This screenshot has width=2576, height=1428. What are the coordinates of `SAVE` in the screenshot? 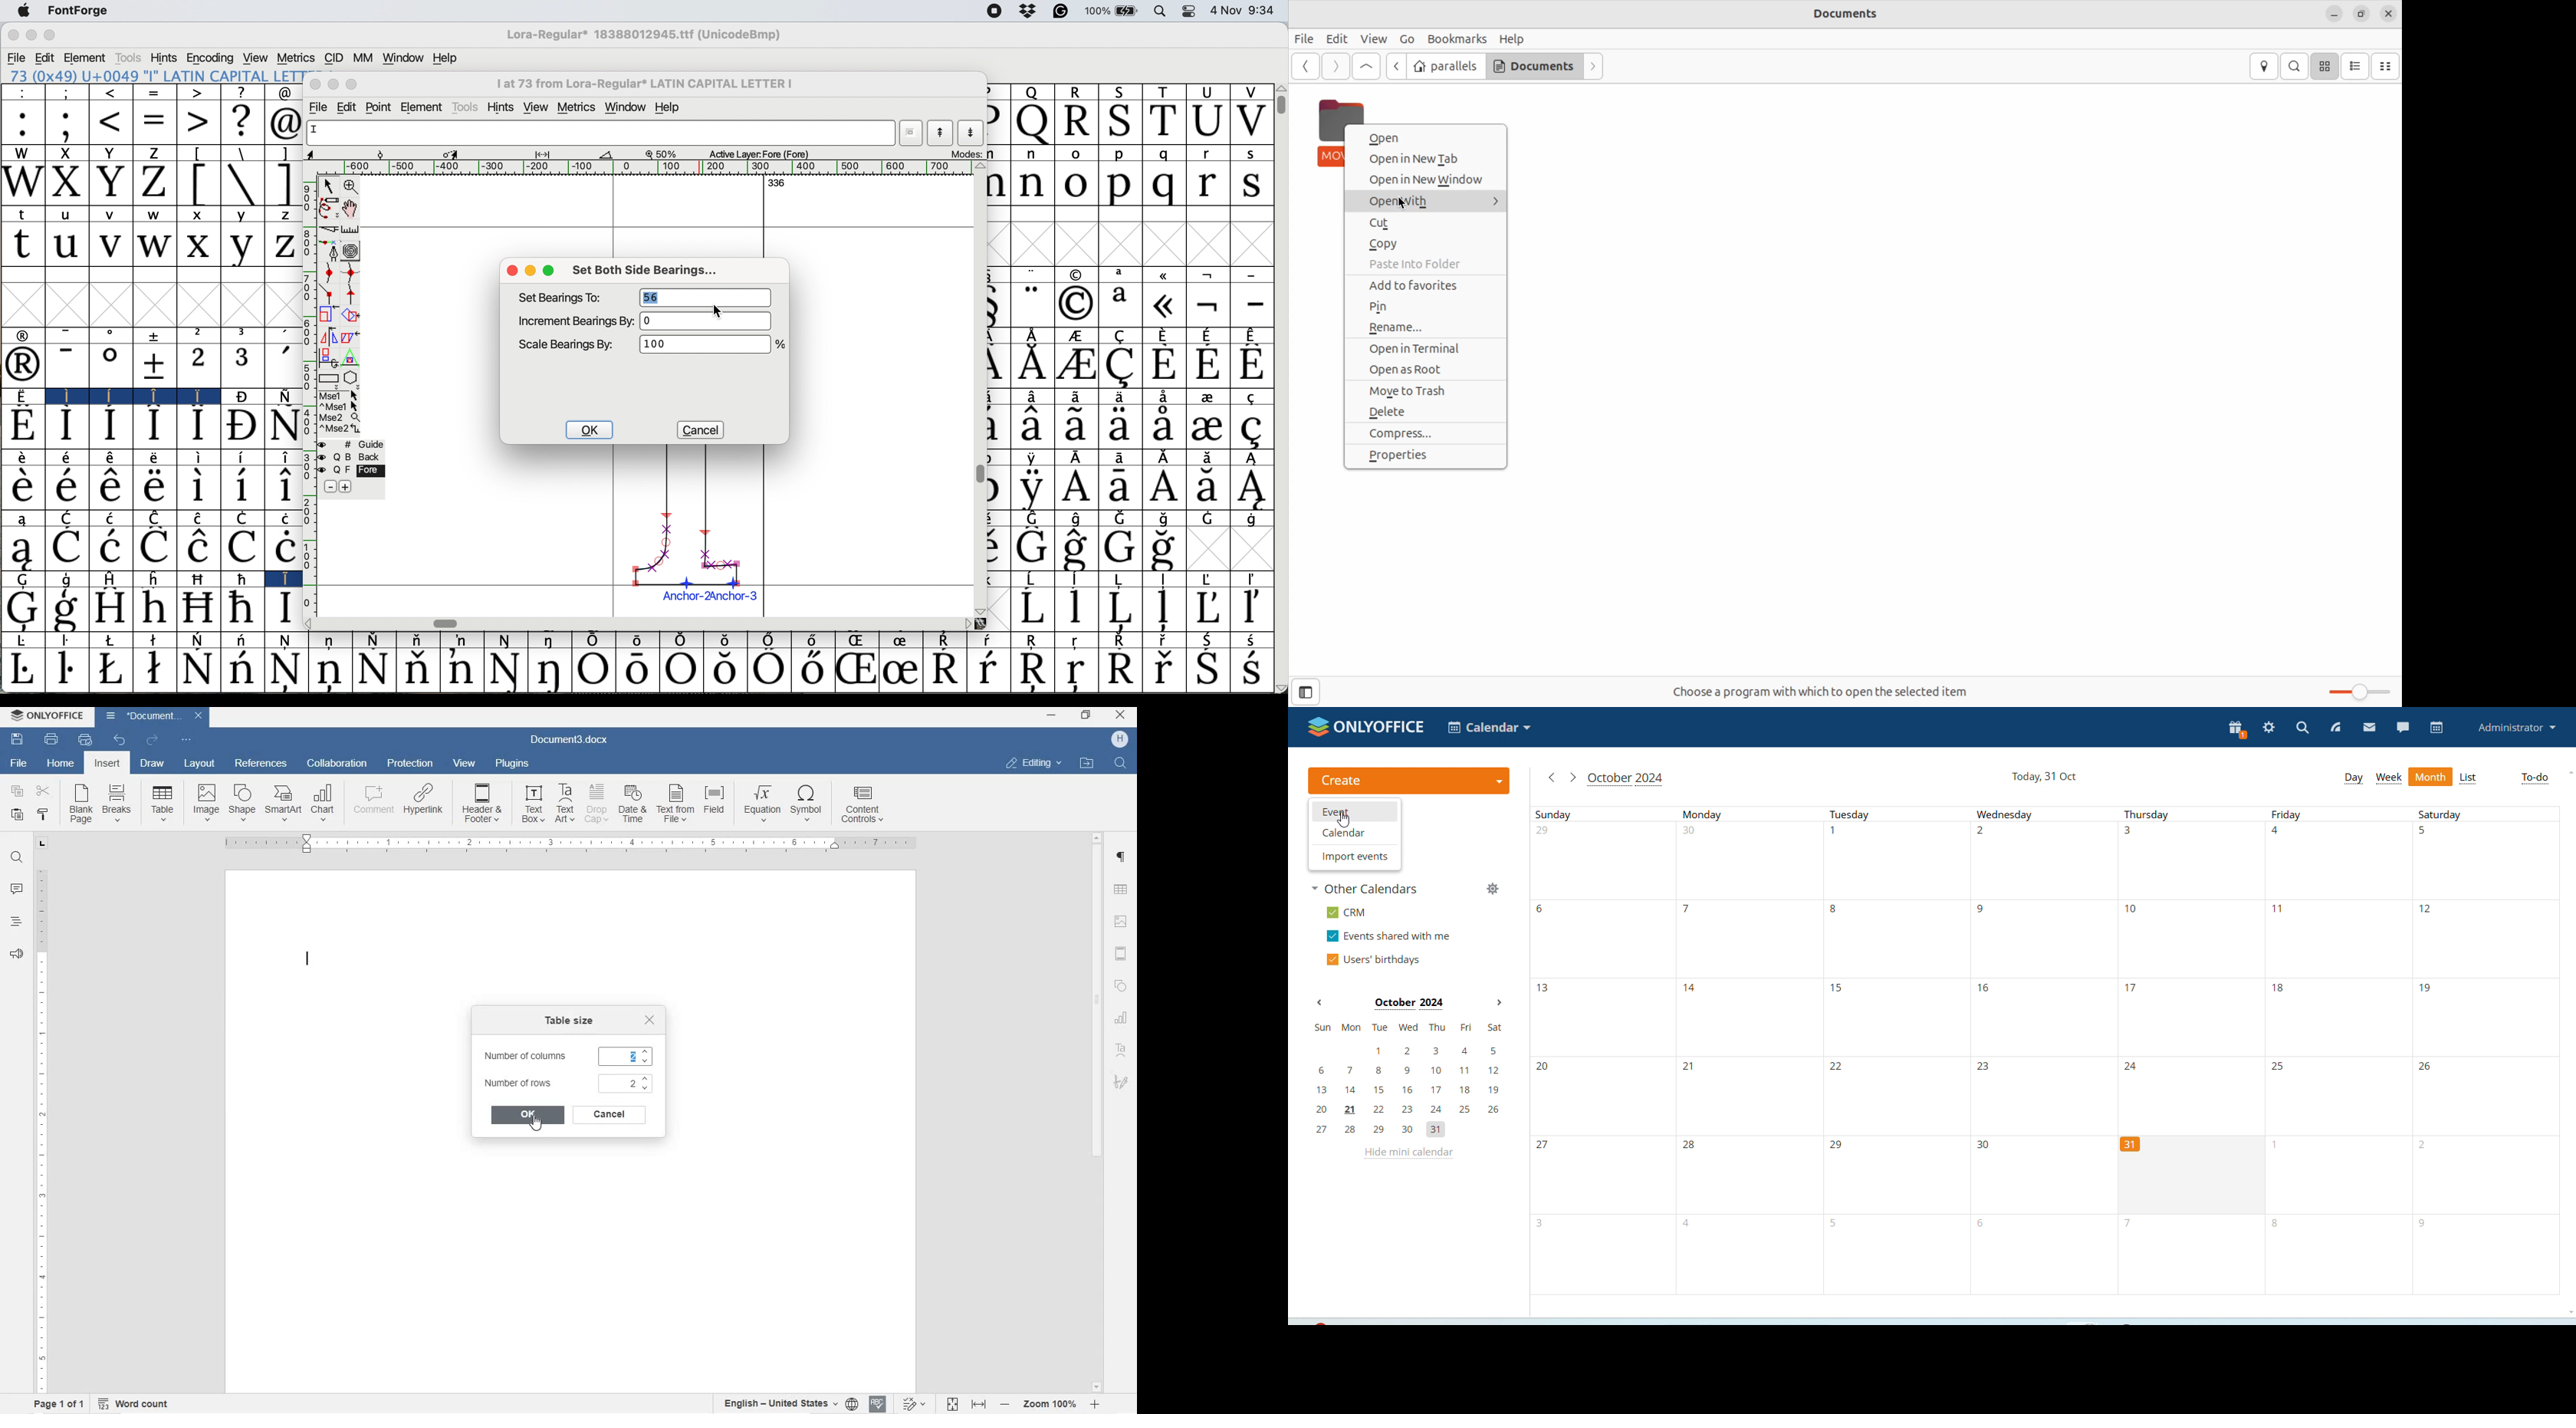 It's located at (19, 737).